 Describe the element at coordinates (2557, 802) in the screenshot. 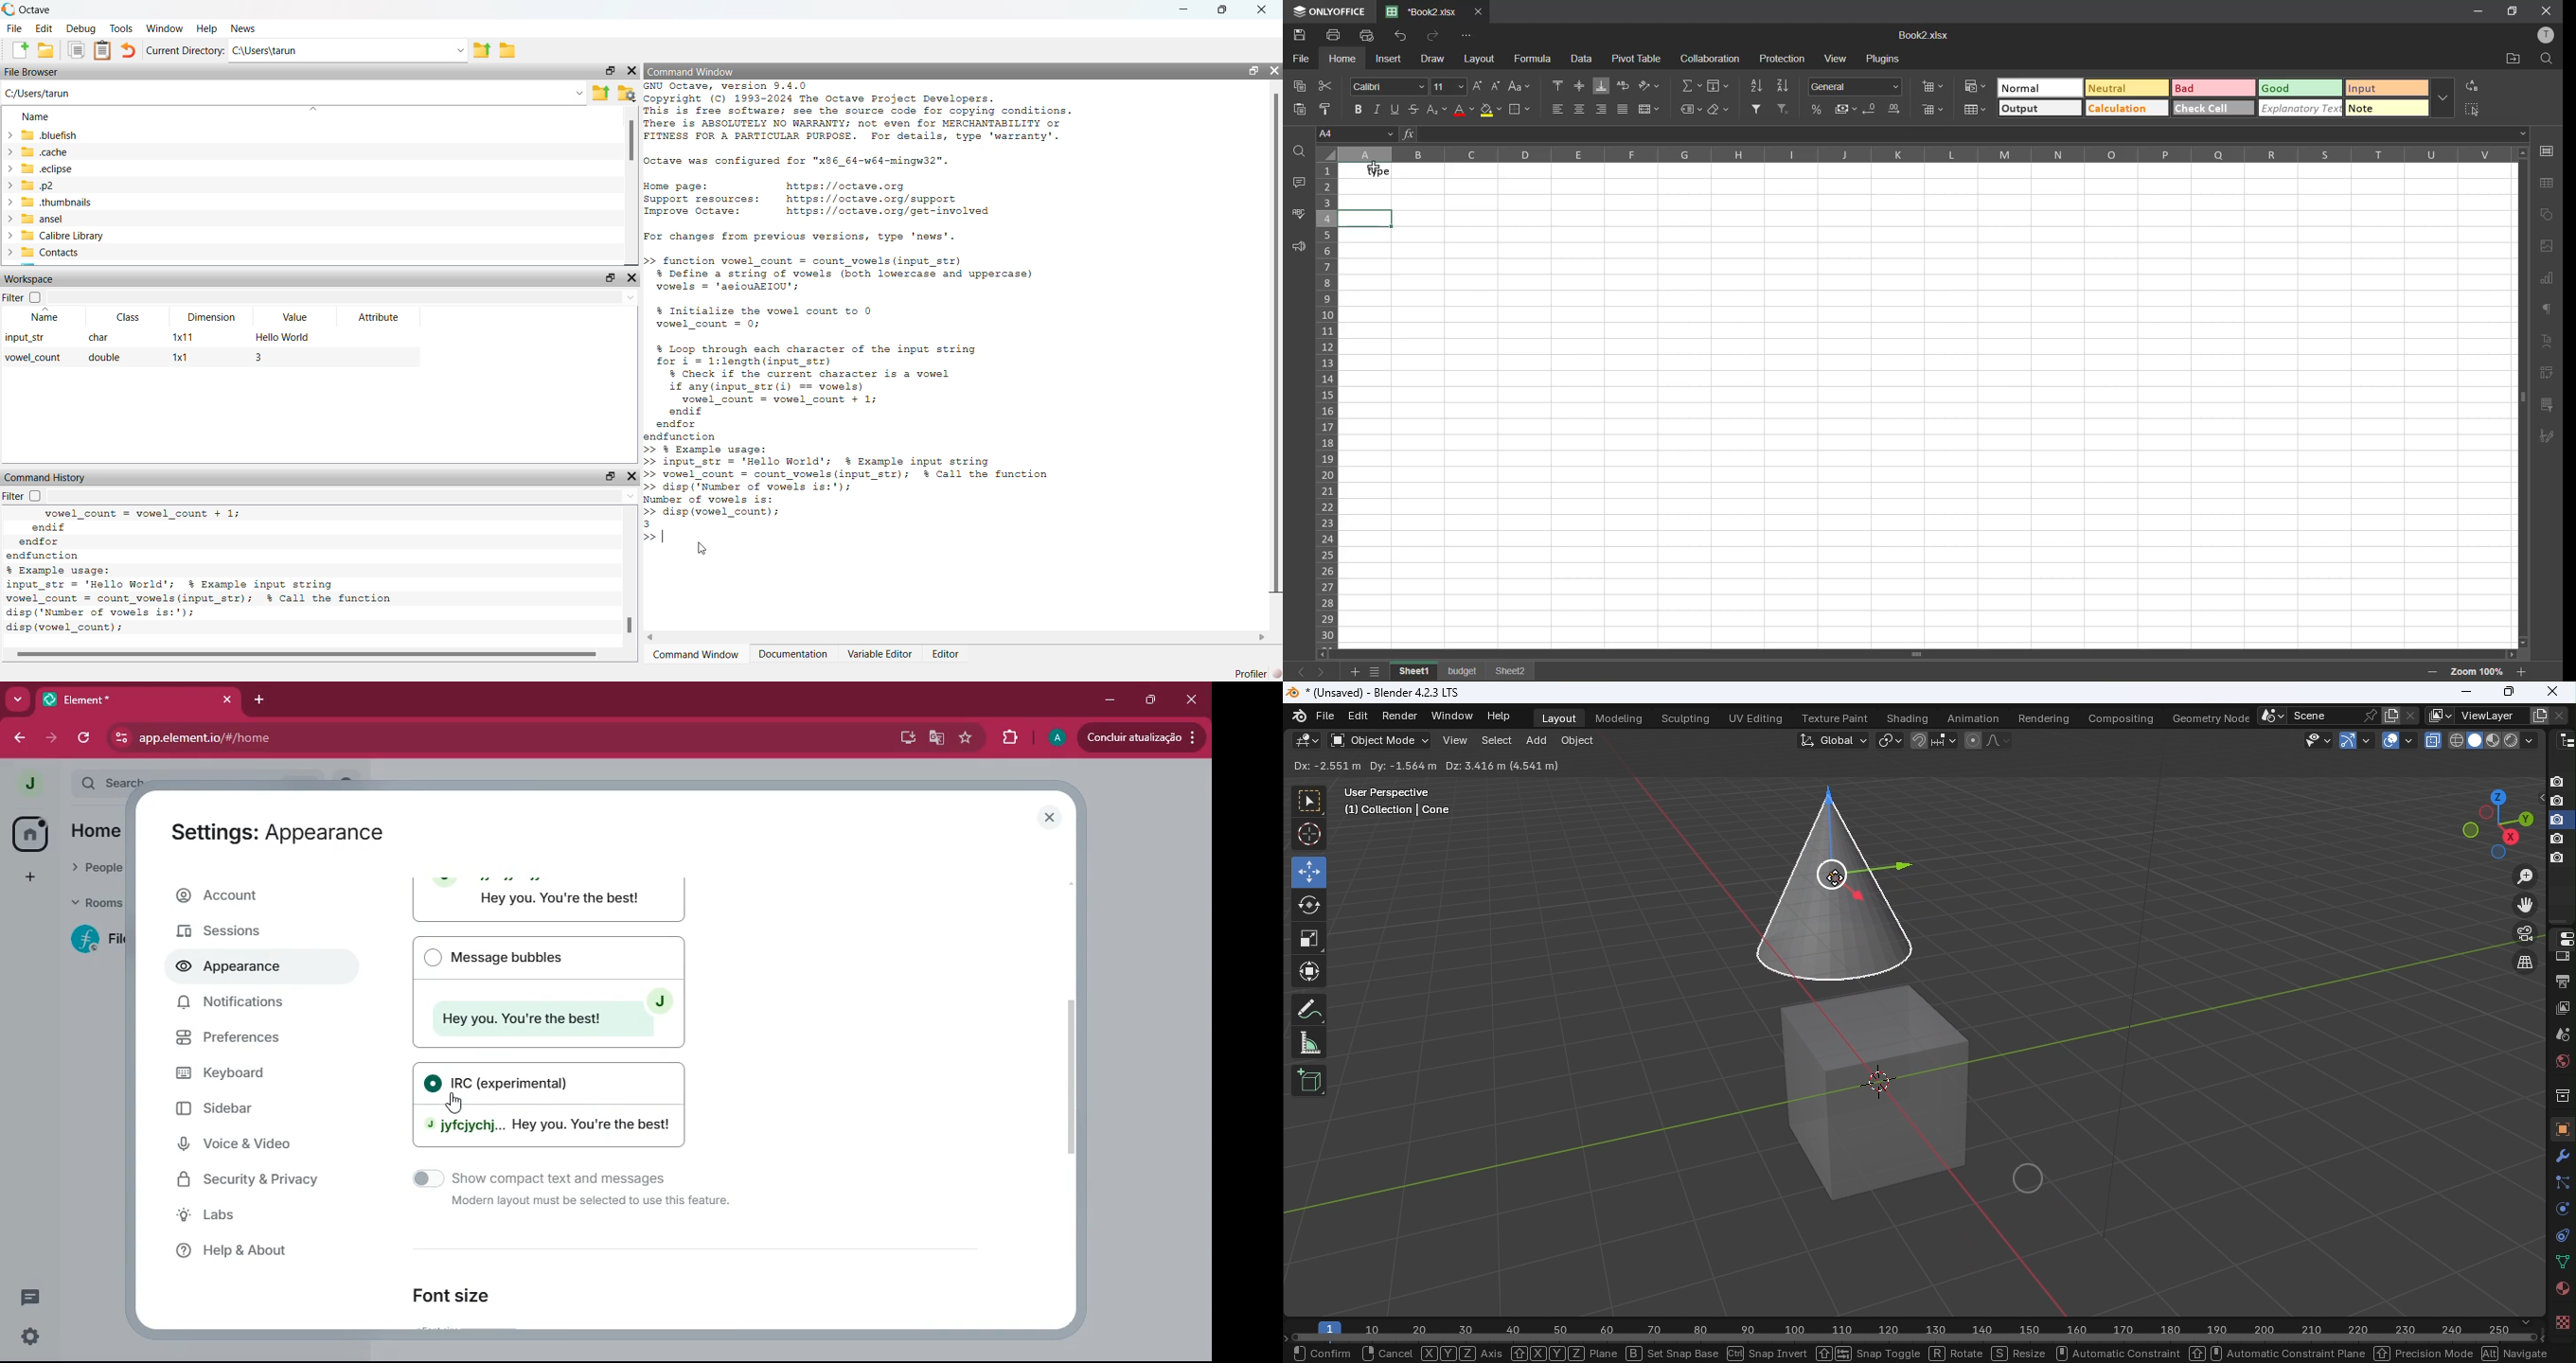

I see `disable in renders` at that location.